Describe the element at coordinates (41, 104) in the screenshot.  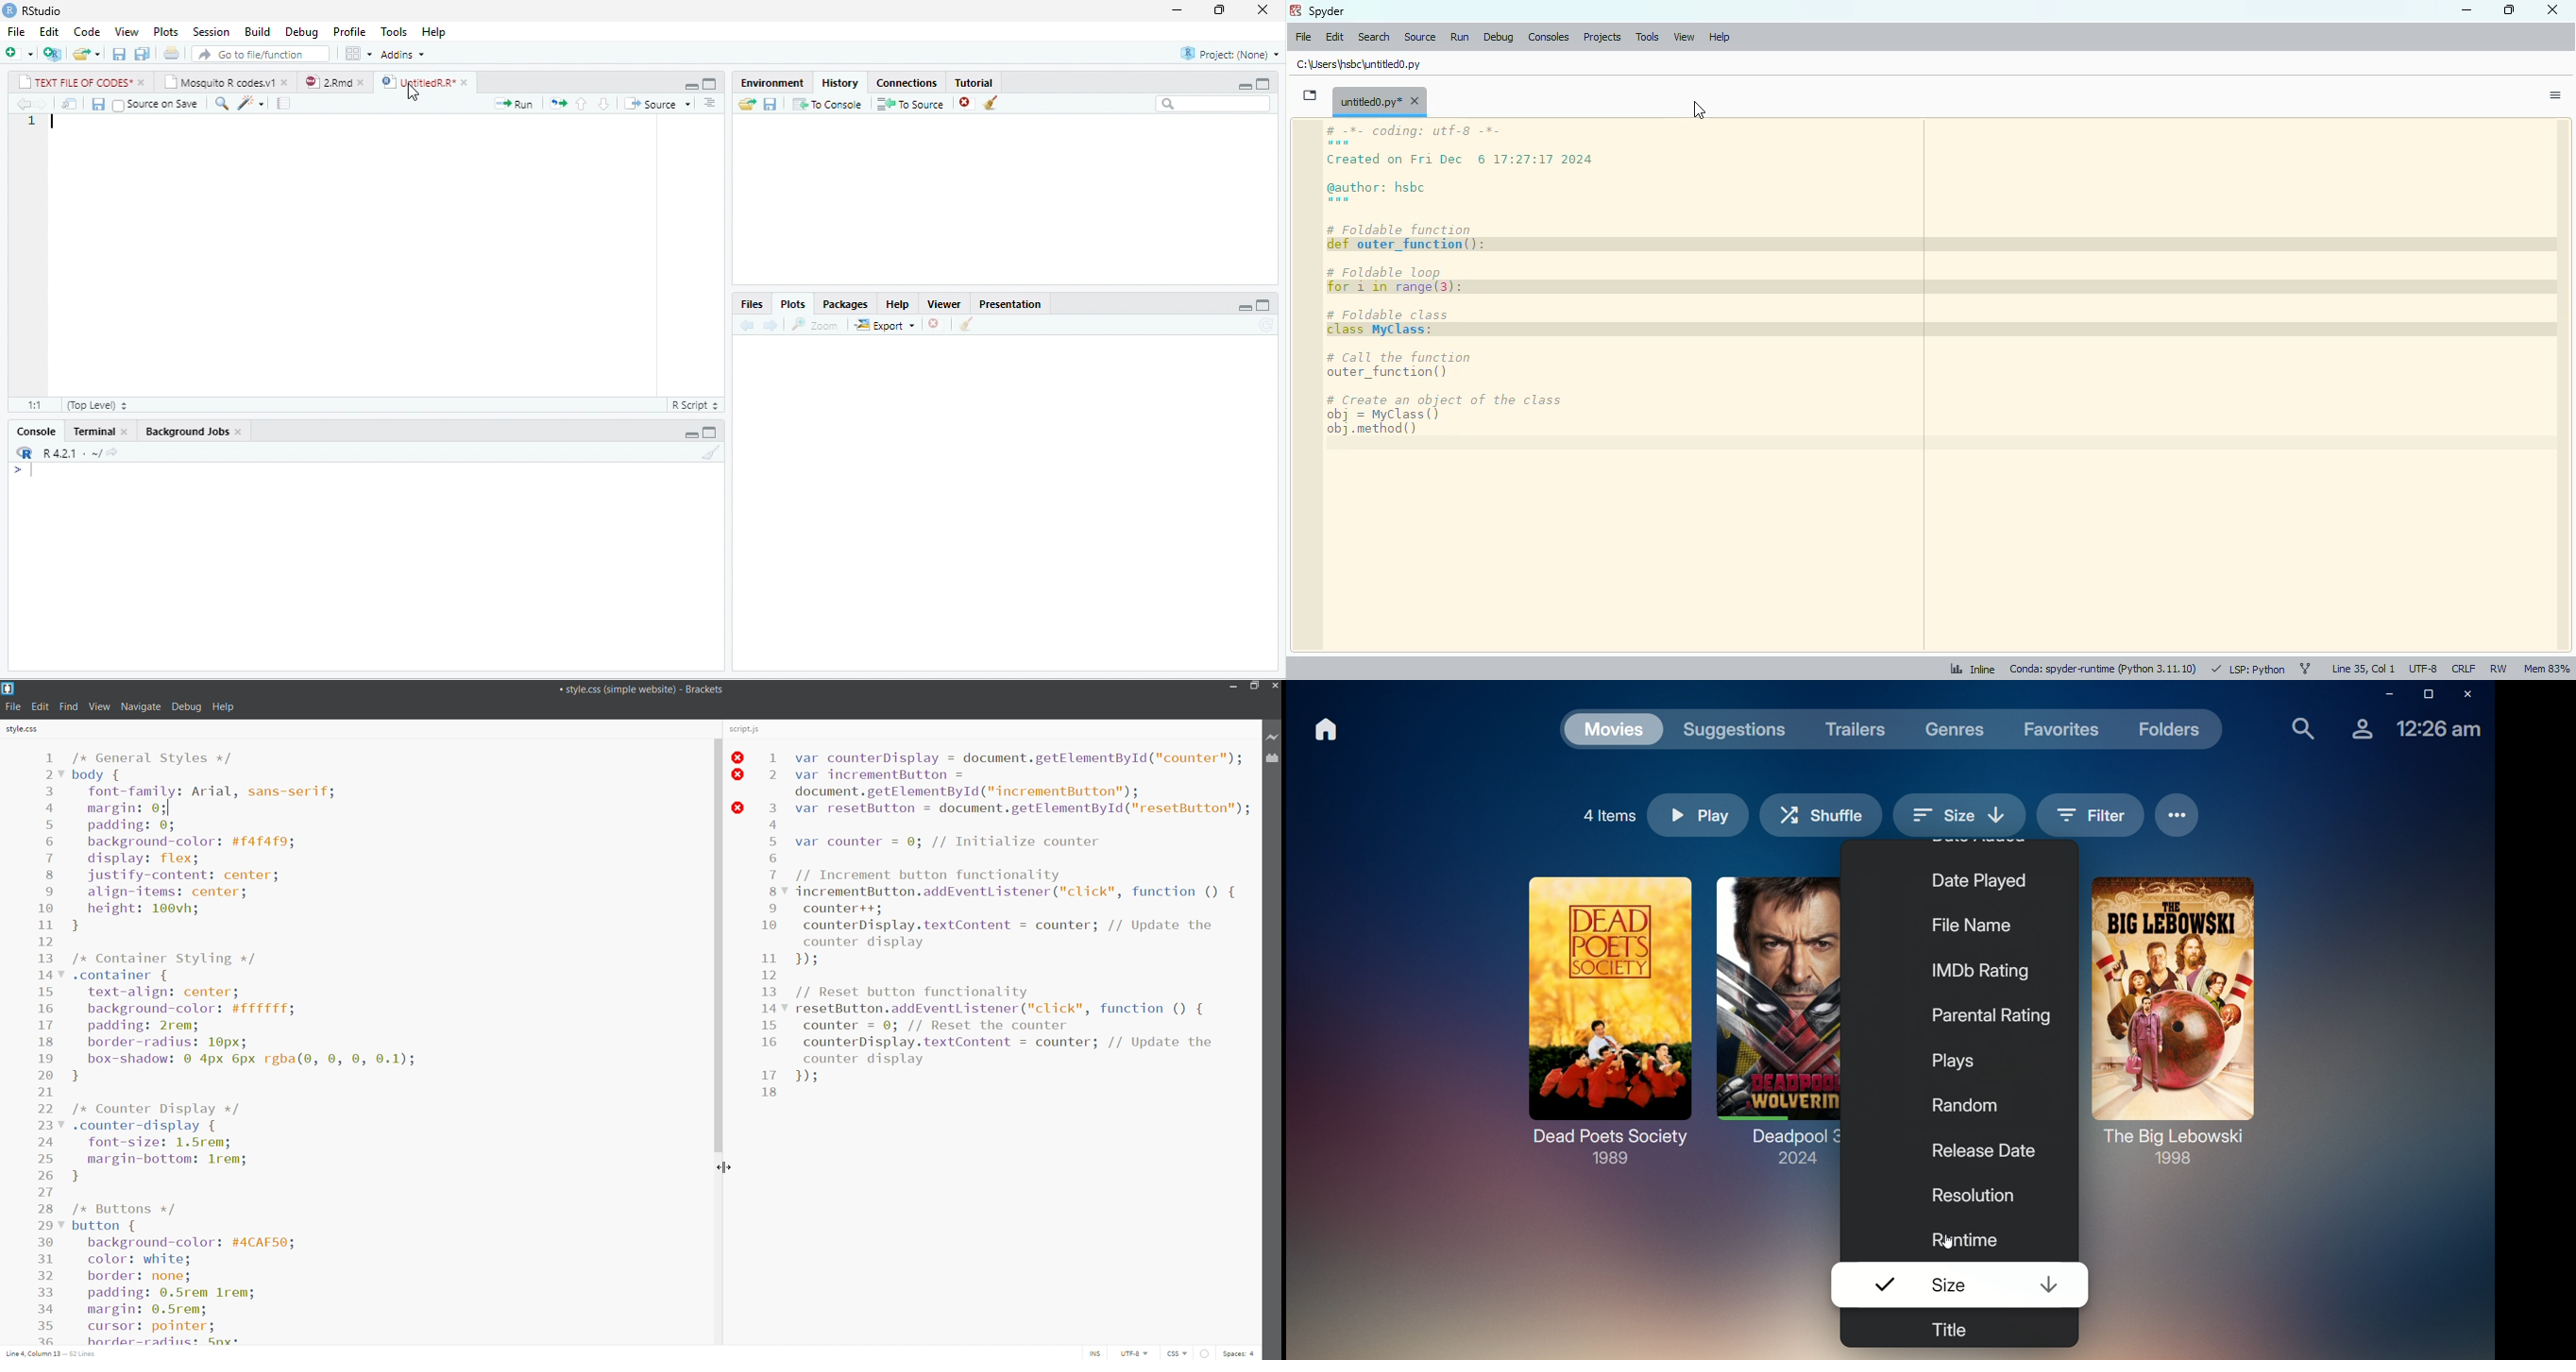
I see `forward` at that location.